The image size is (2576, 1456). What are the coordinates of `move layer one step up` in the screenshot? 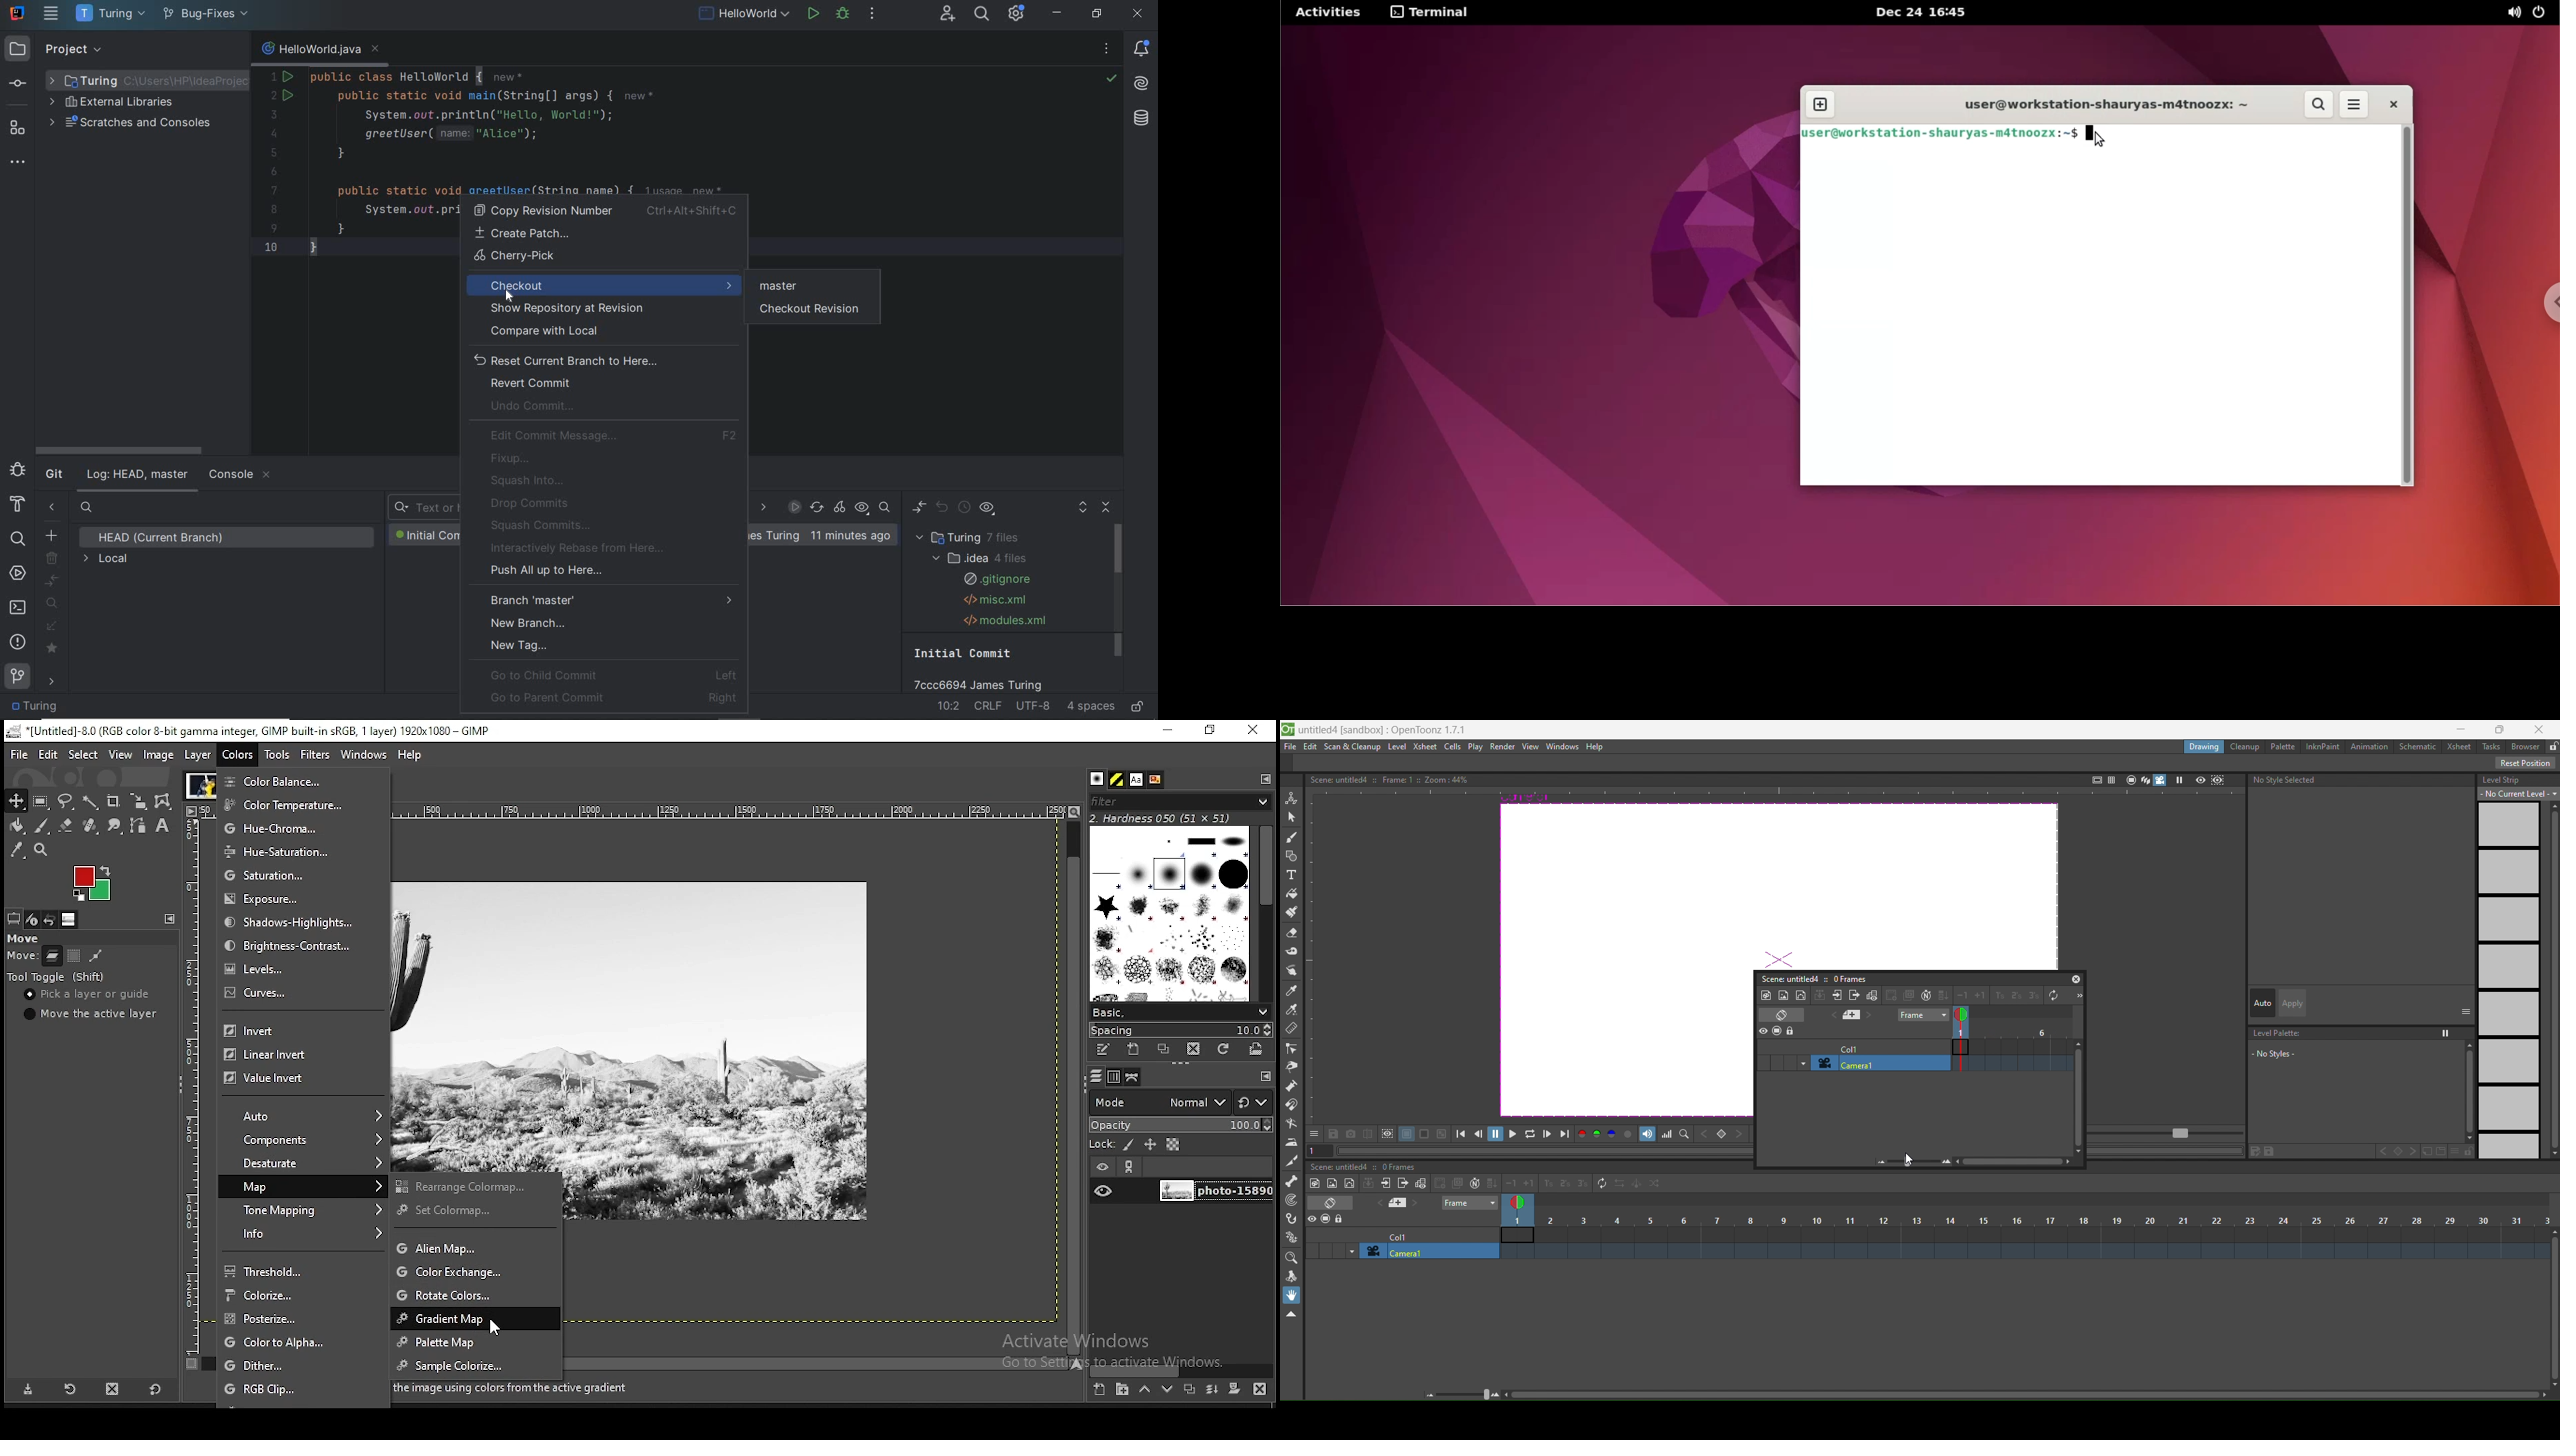 It's located at (1144, 1389).